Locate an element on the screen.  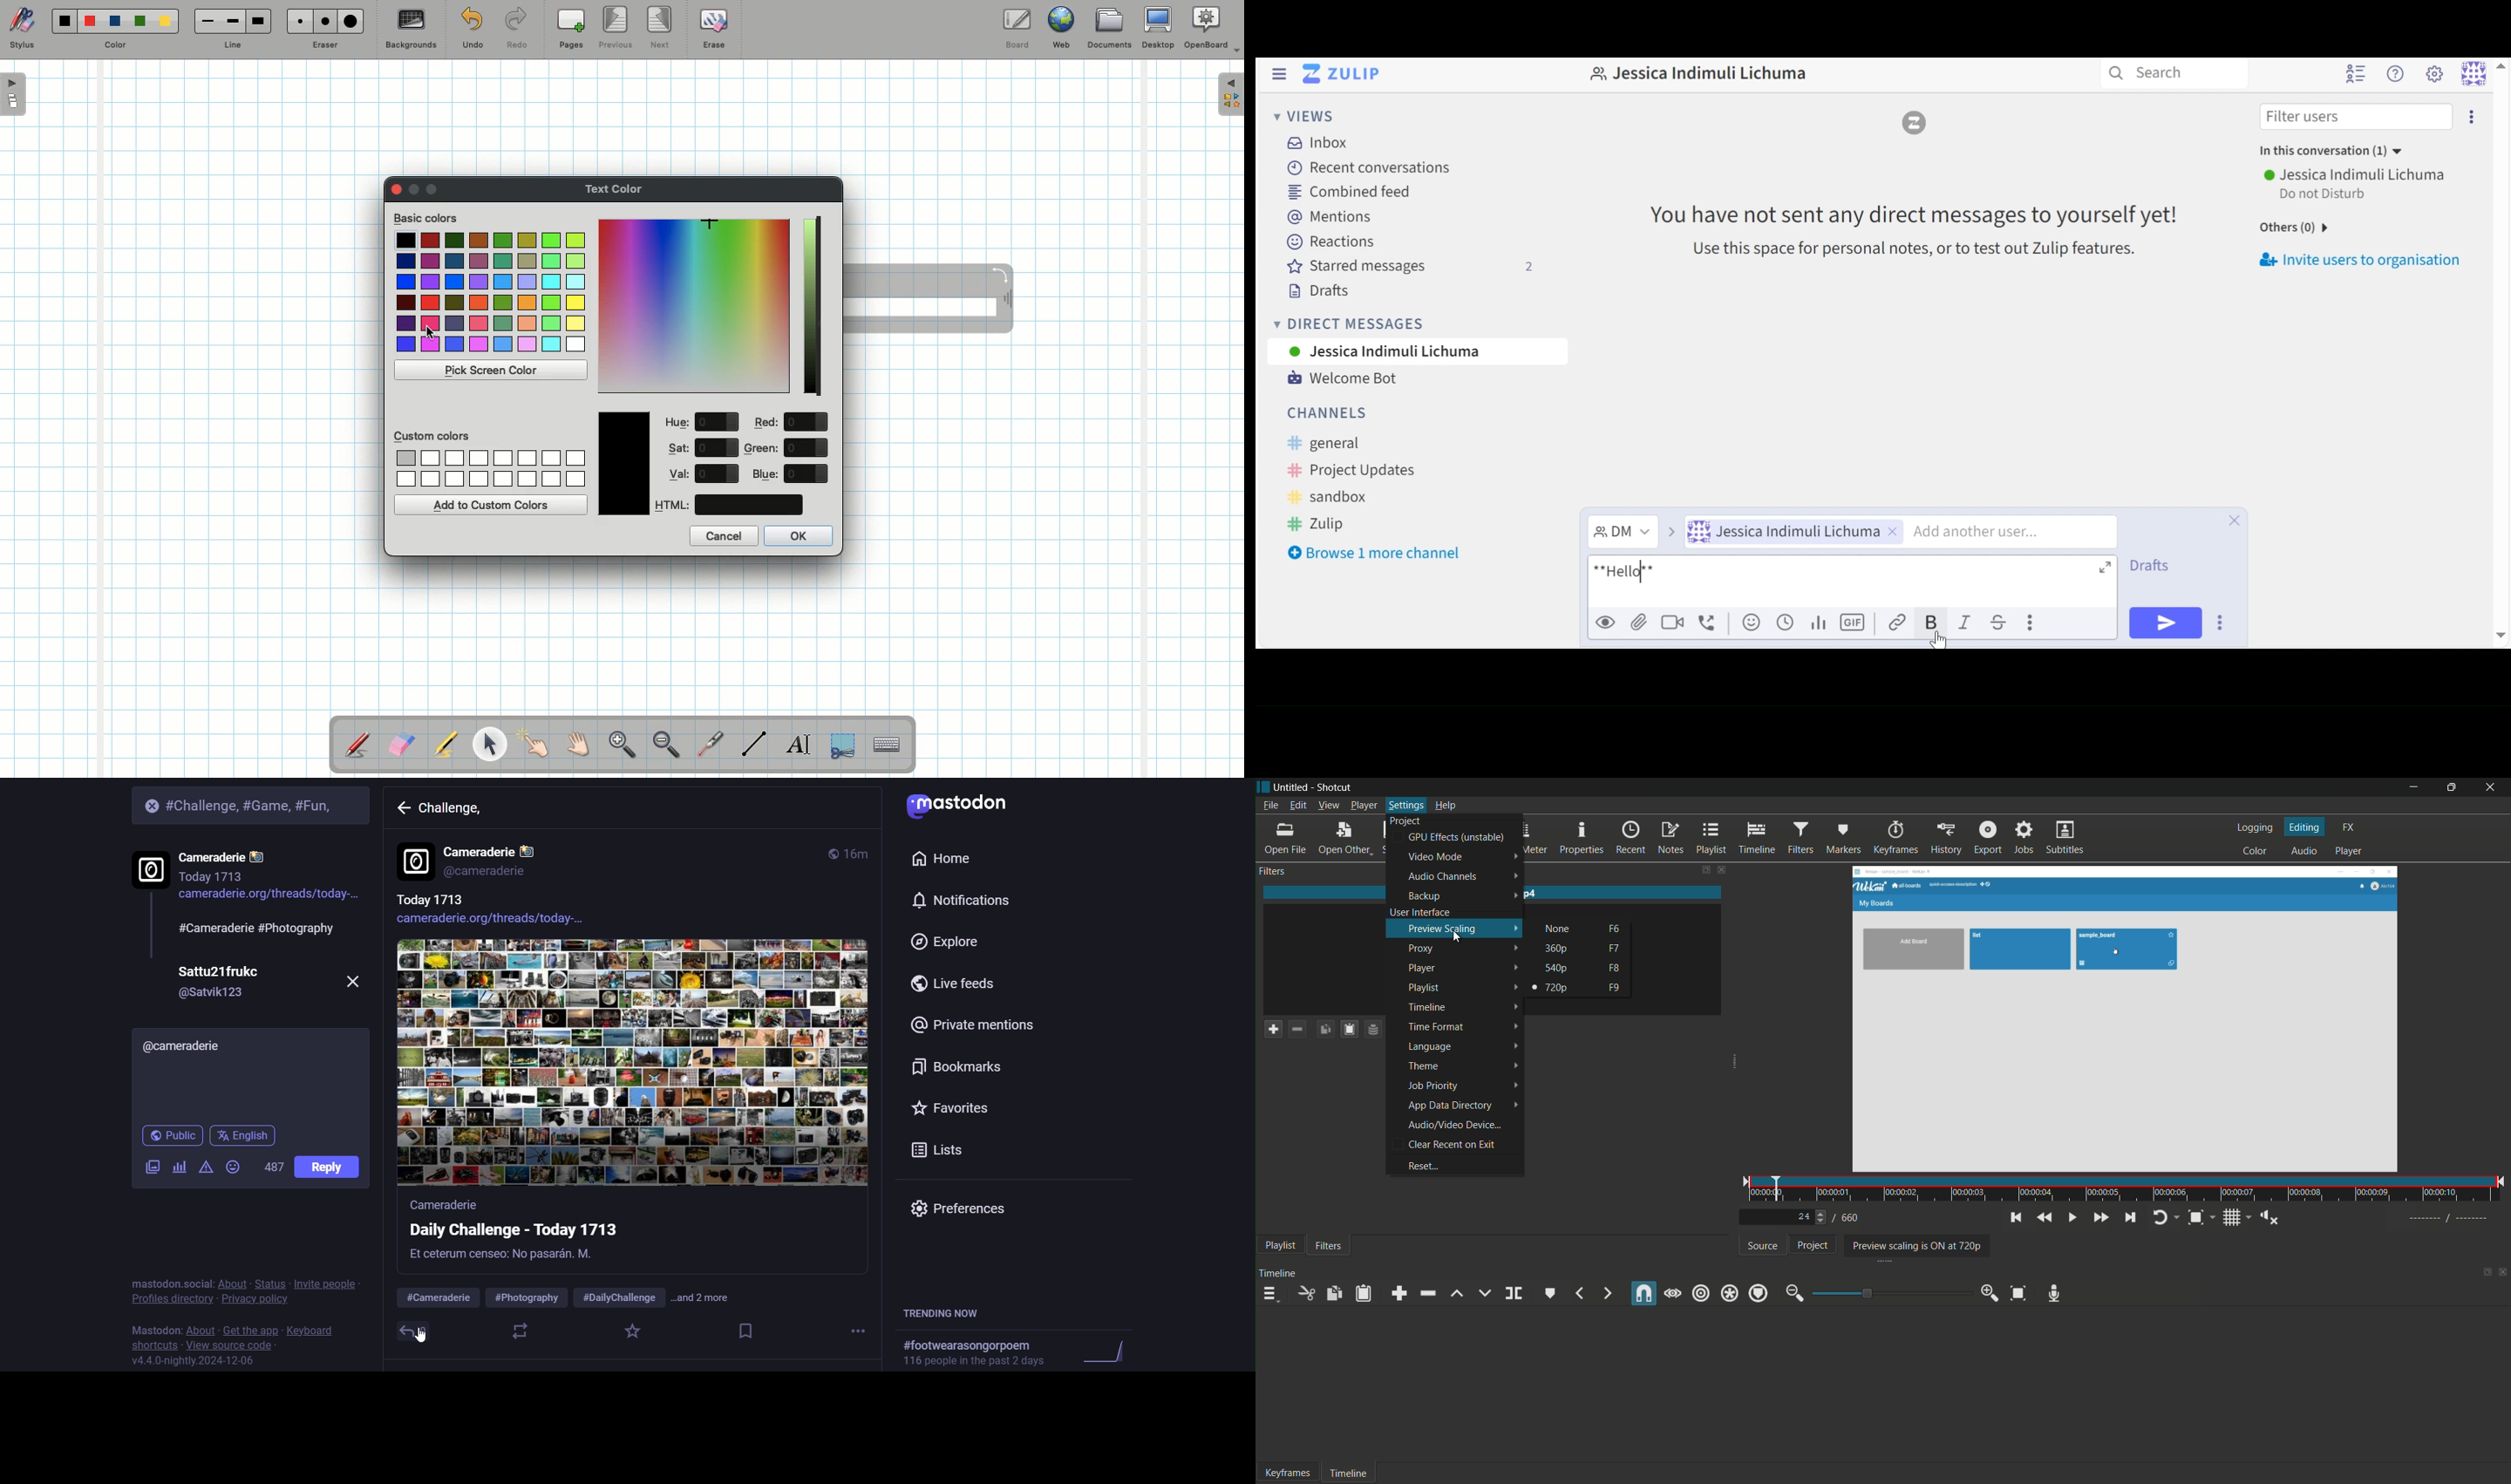
You have not sent any direct messages to yourself yet!
Use this space for personal notes, or to test out Zulip features. is located at coordinates (1907, 228).